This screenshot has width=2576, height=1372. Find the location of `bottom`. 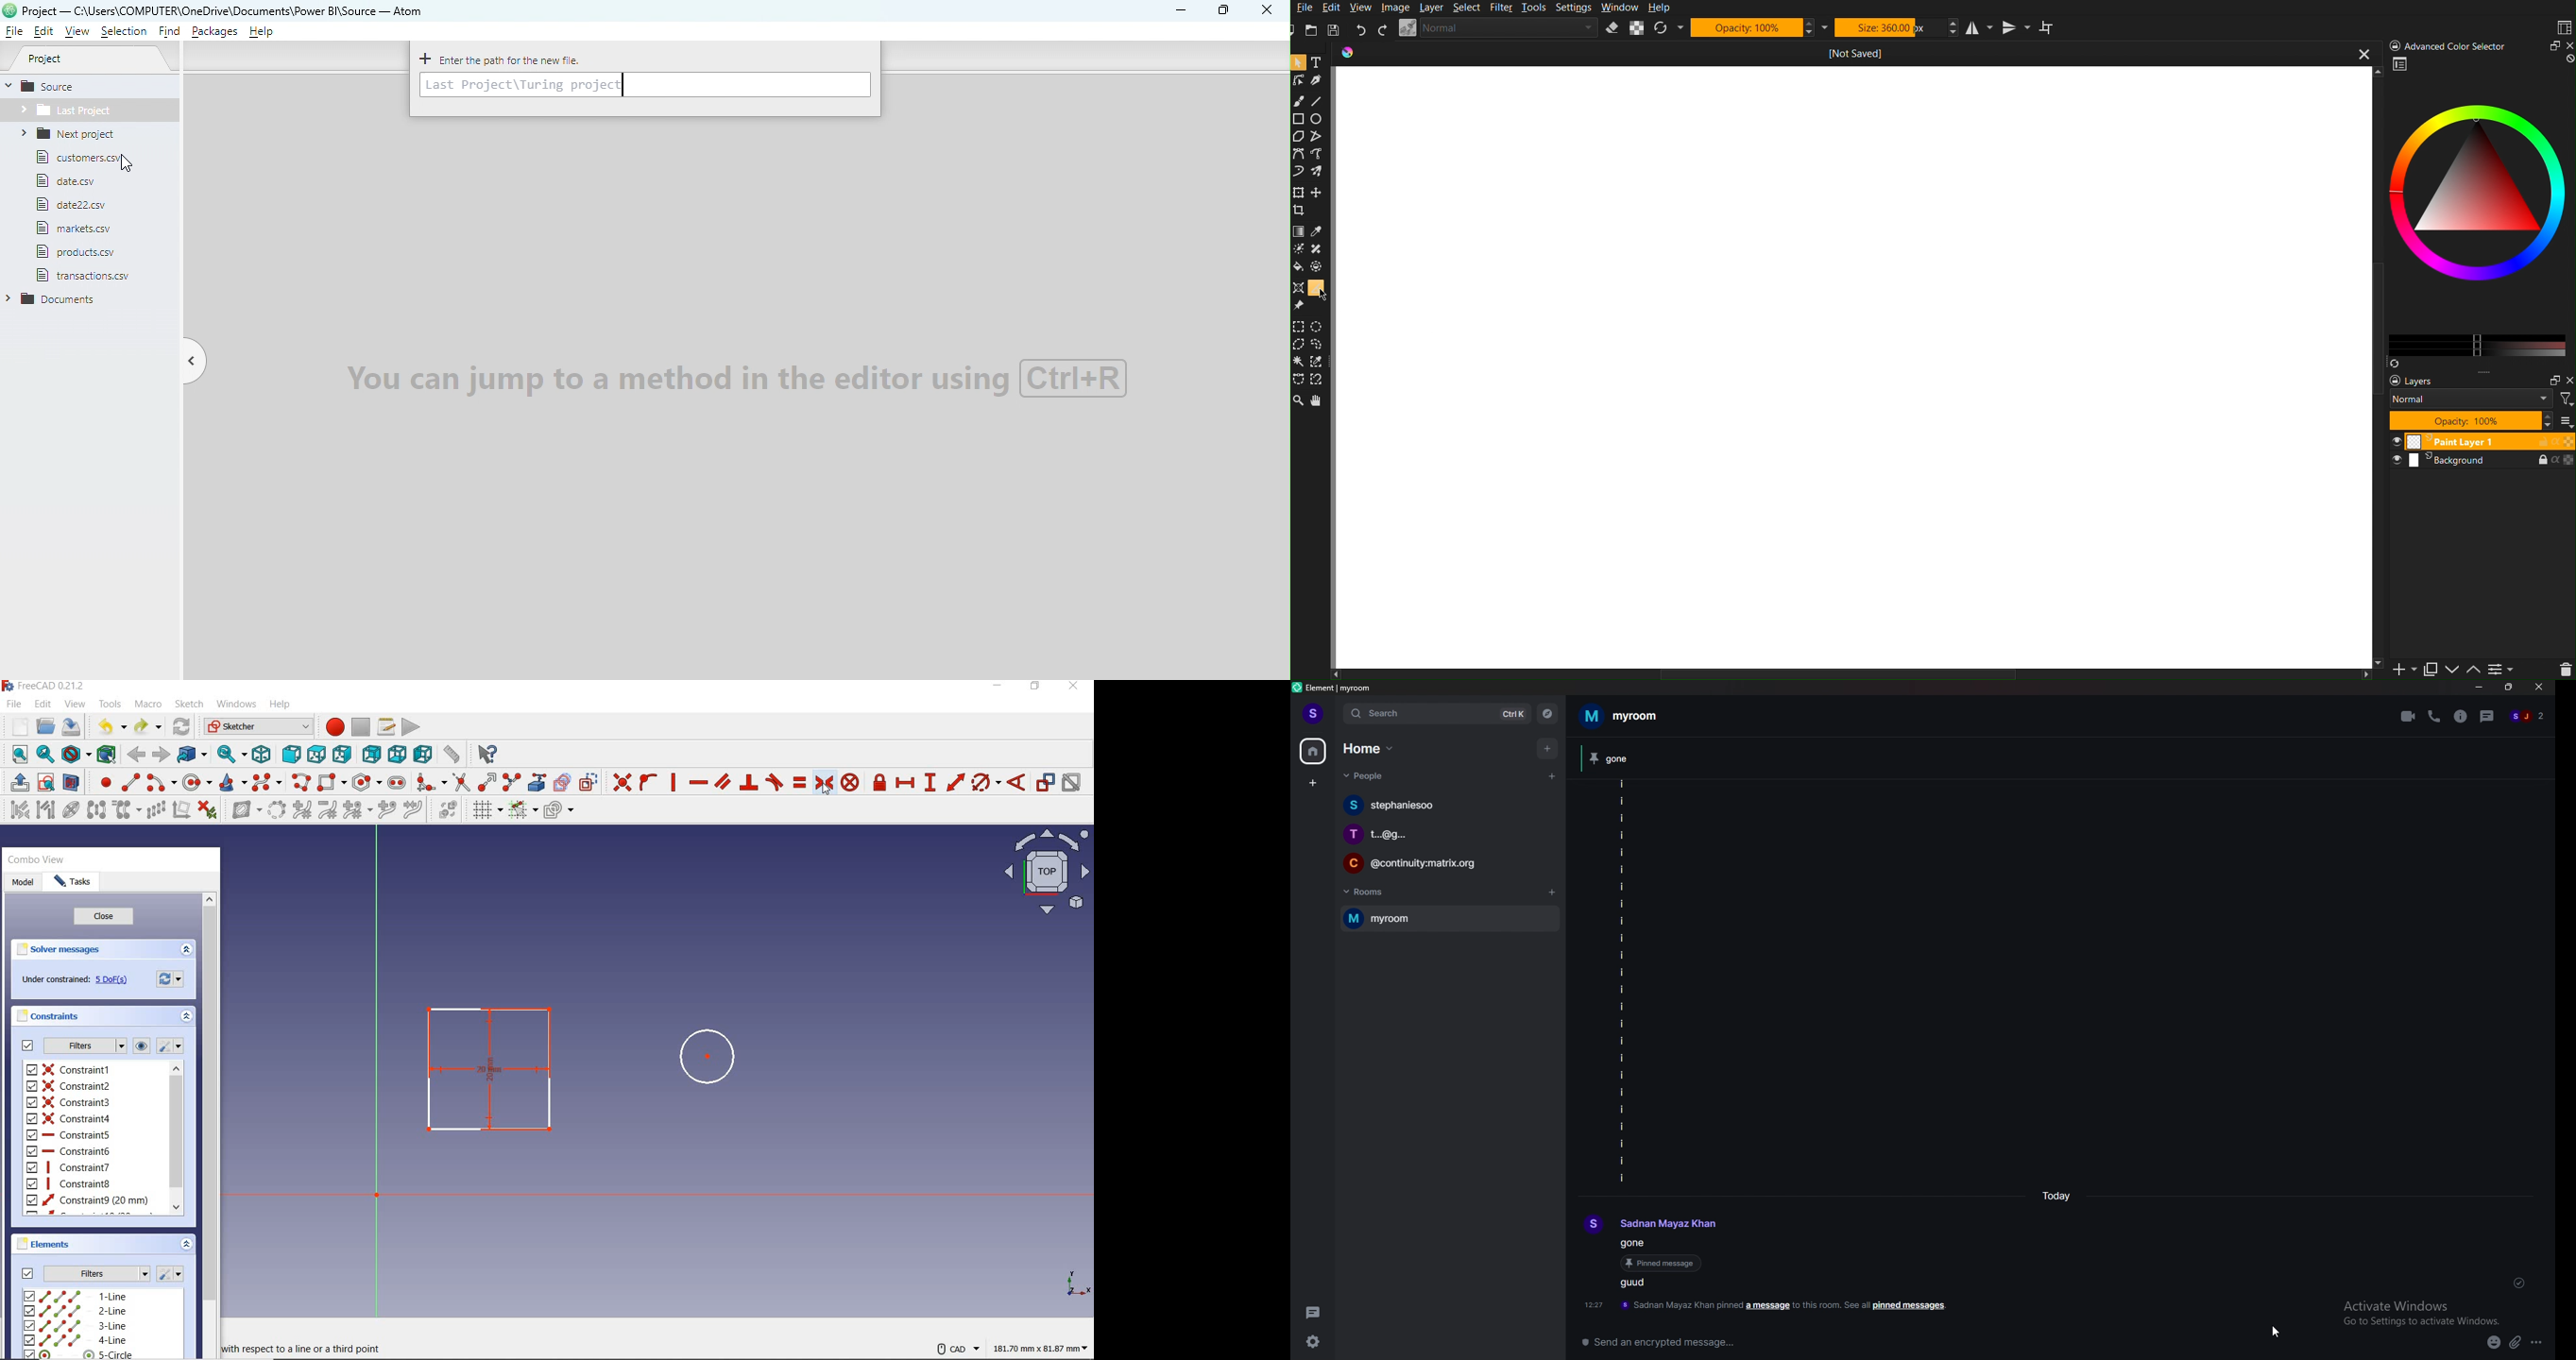

bottom is located at coordinates (398, 755).